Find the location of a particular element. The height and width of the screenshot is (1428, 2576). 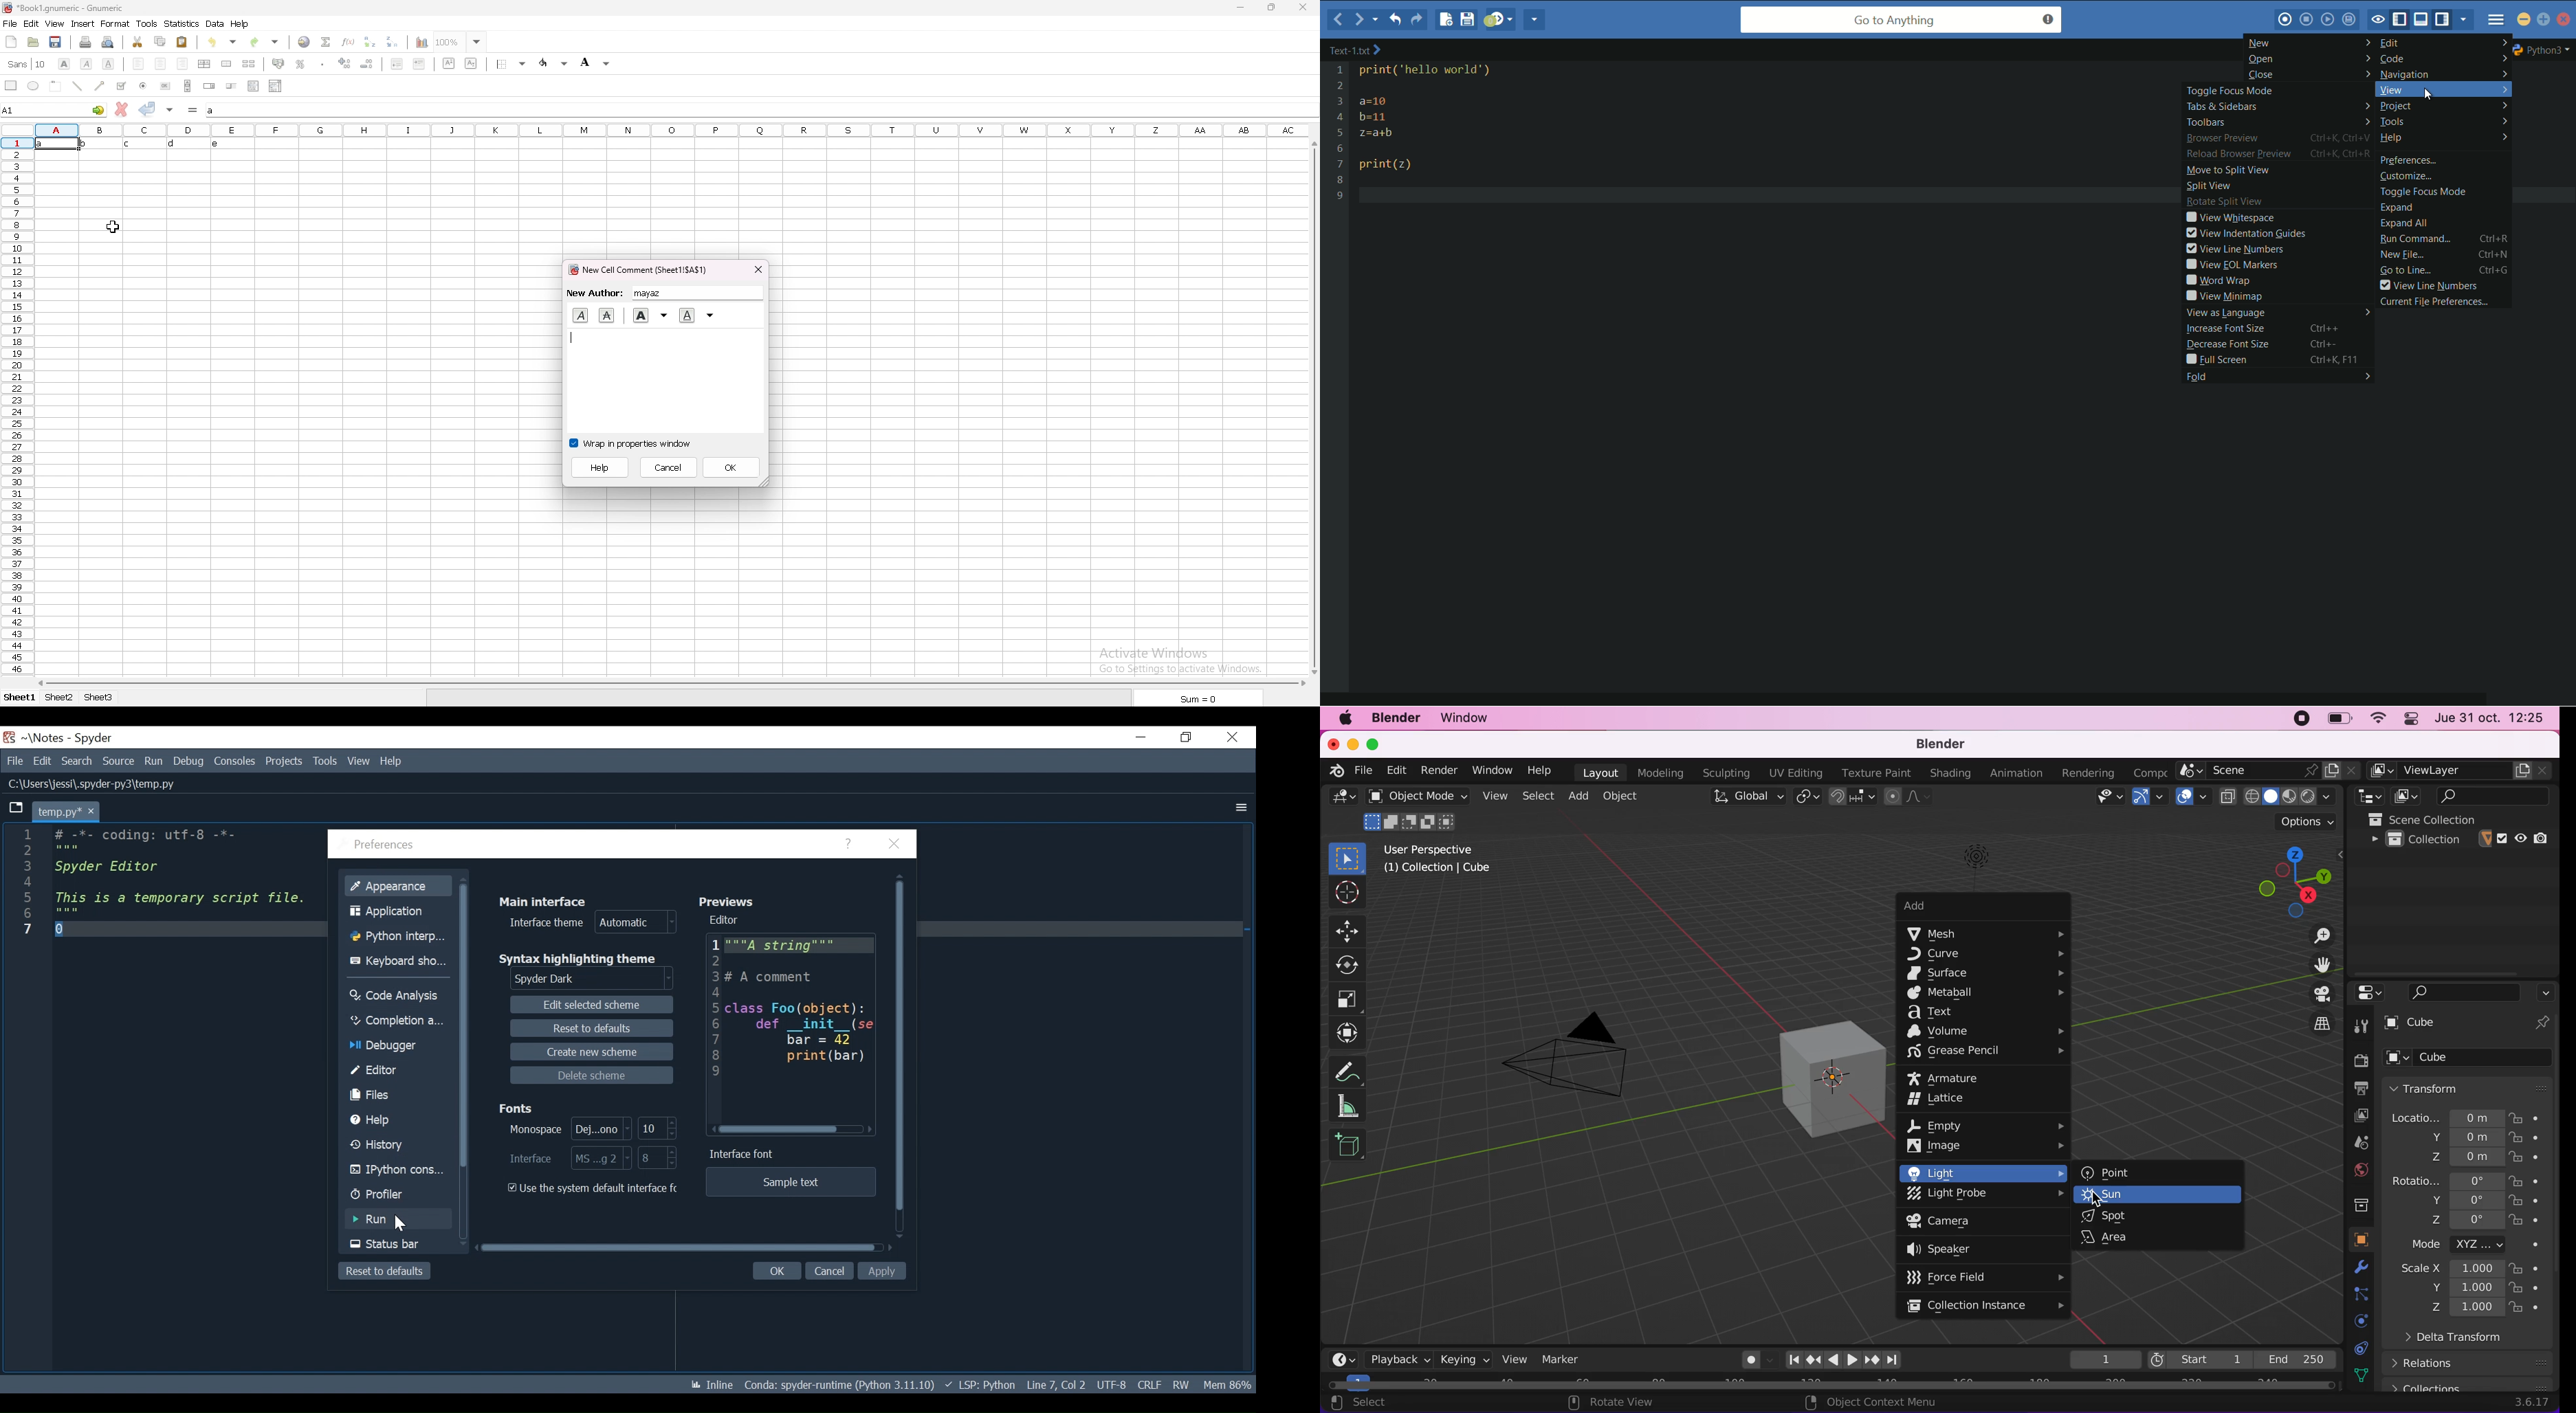

edit is located at coordinates (31, 23).